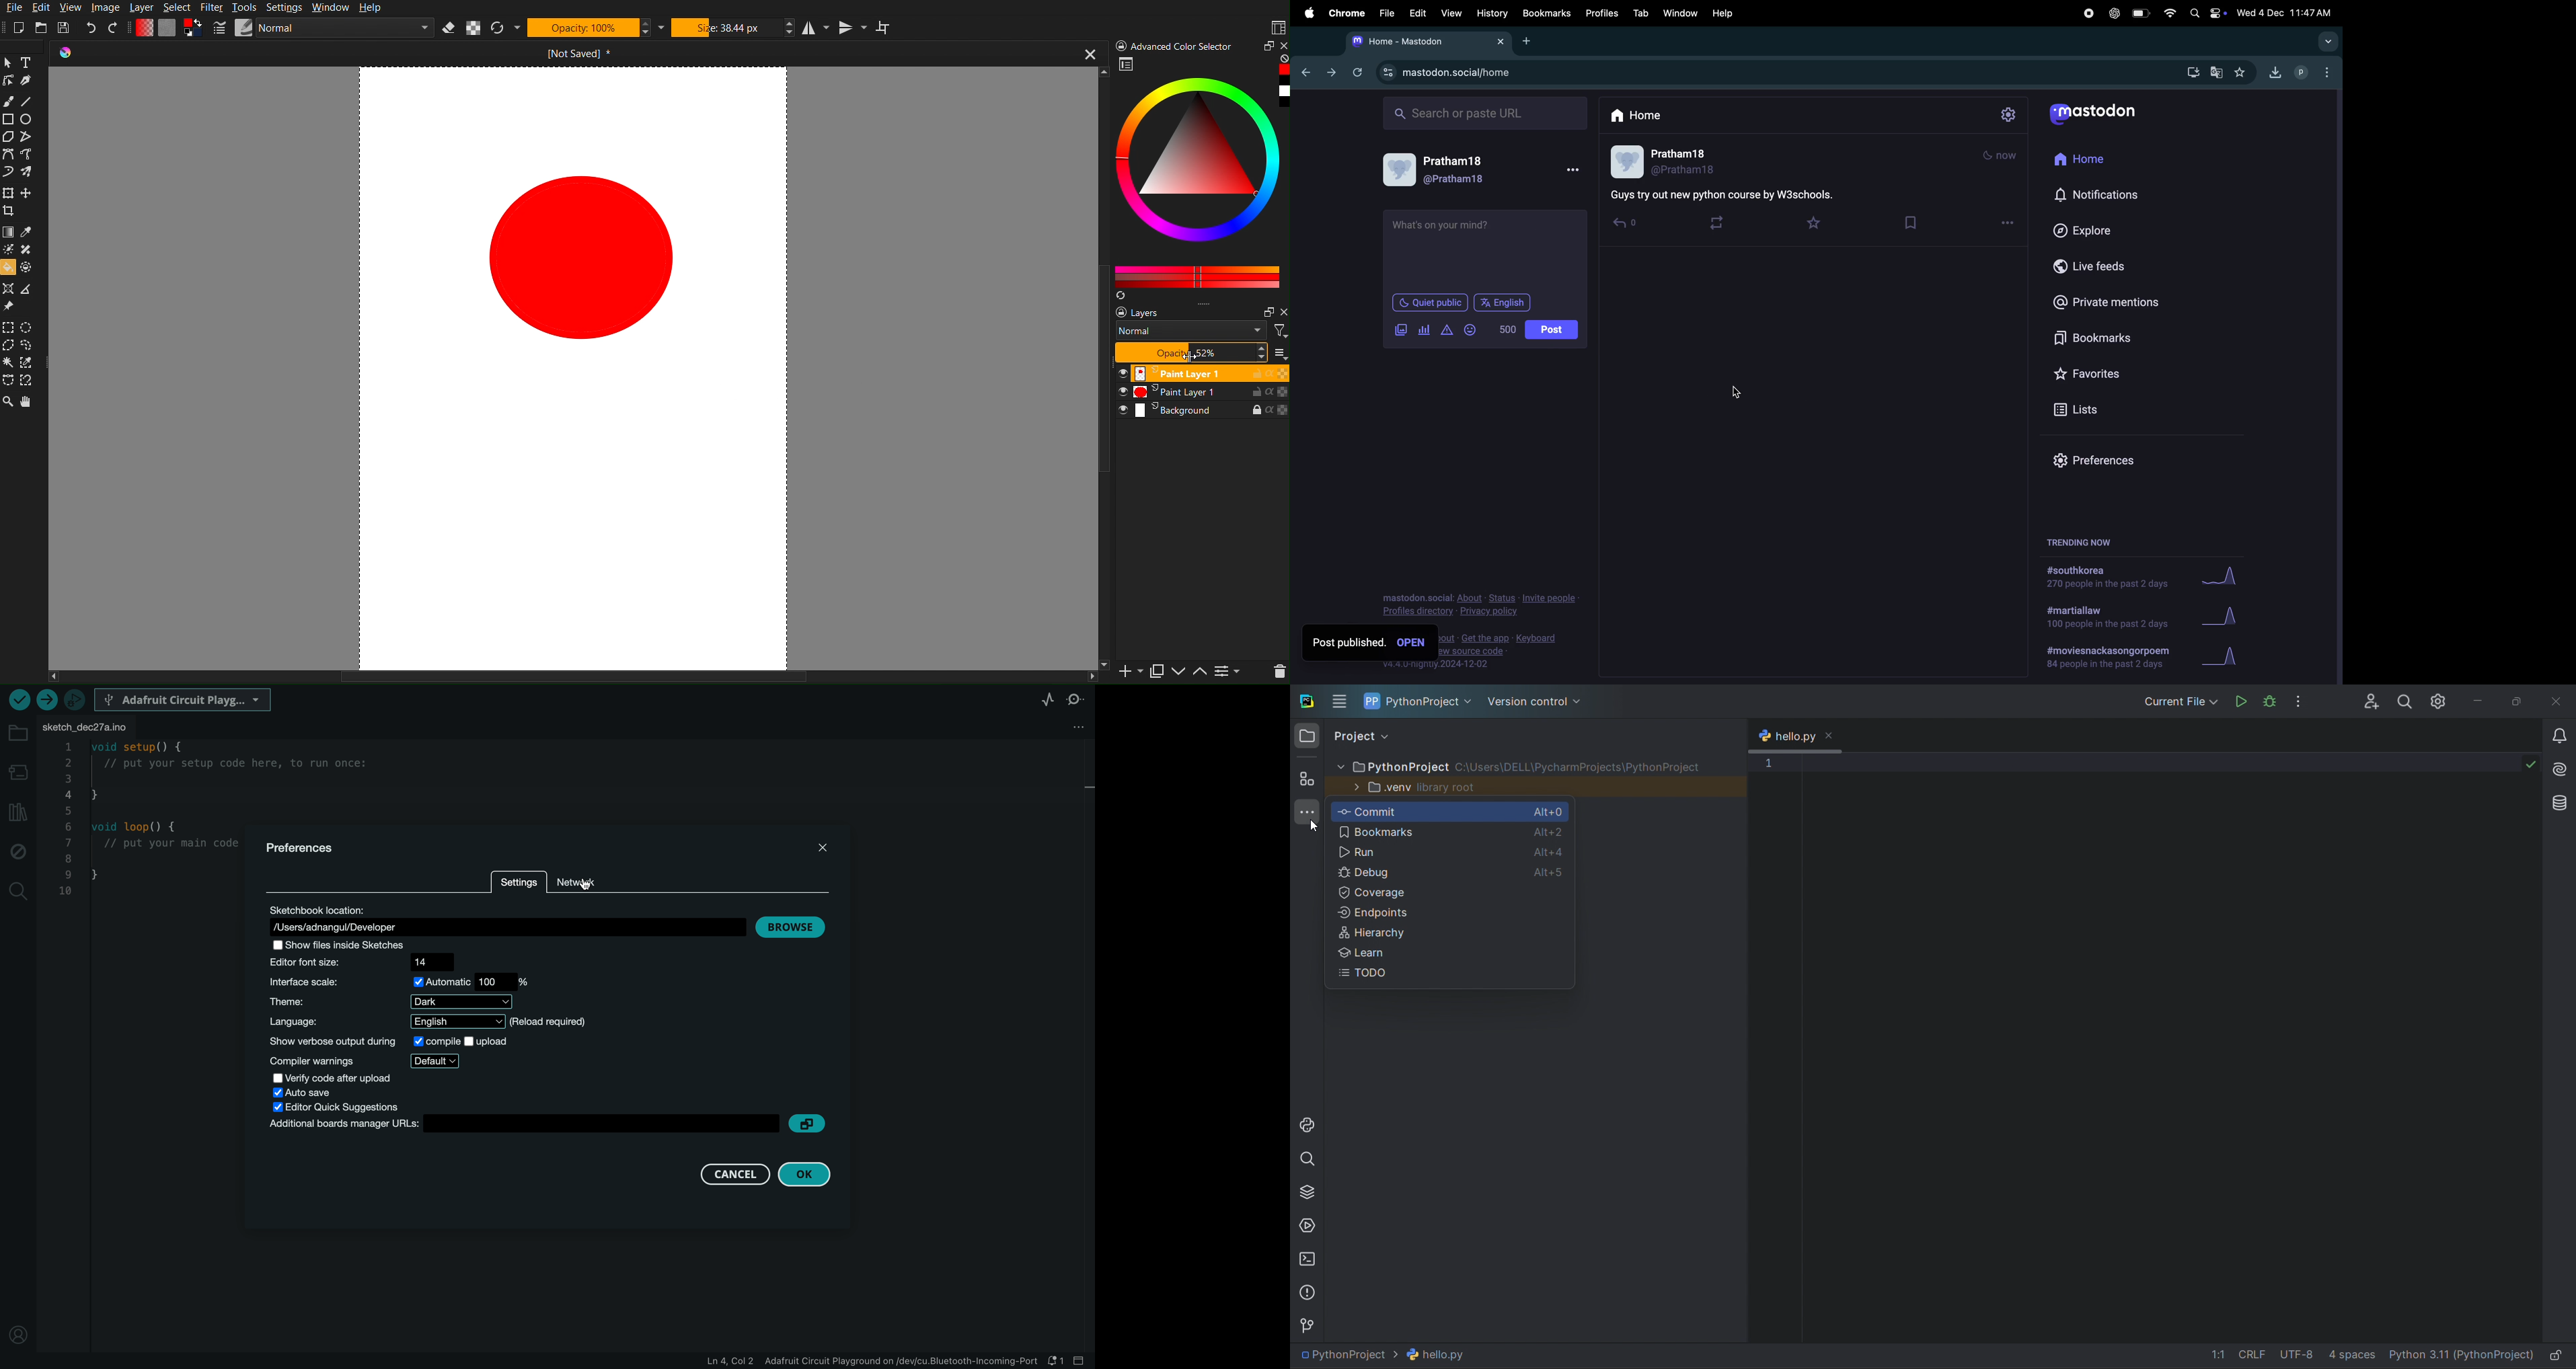  Describe the element at coordinates (1361, 73) in the screenshot. I see `refresh` at that location.